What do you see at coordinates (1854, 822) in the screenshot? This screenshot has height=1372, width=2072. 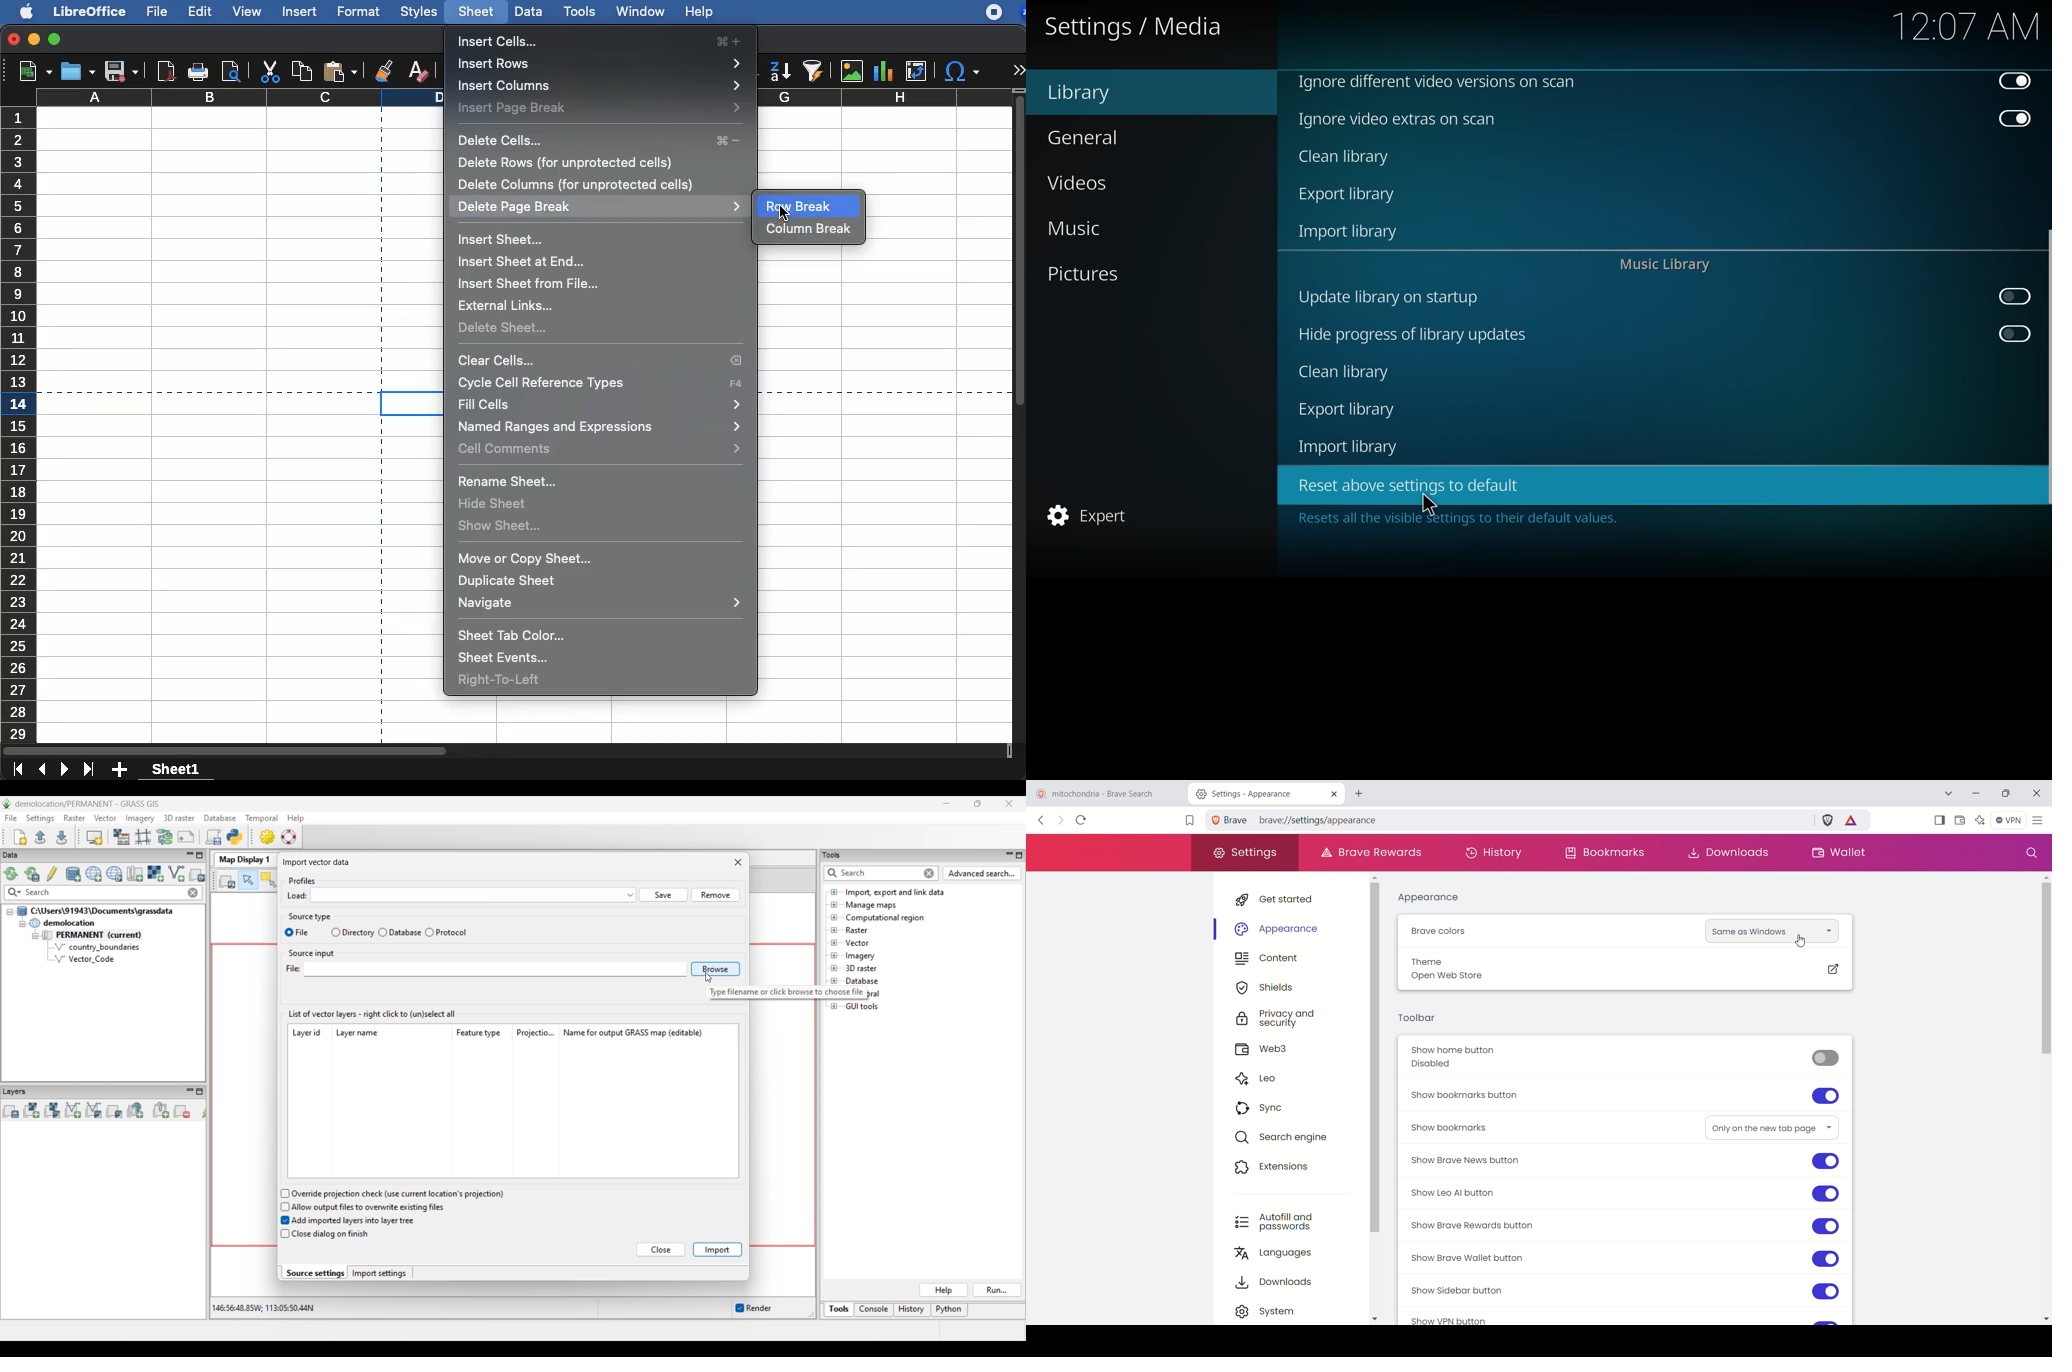 I see `brave rewards` at bounding box center [1854, 822].